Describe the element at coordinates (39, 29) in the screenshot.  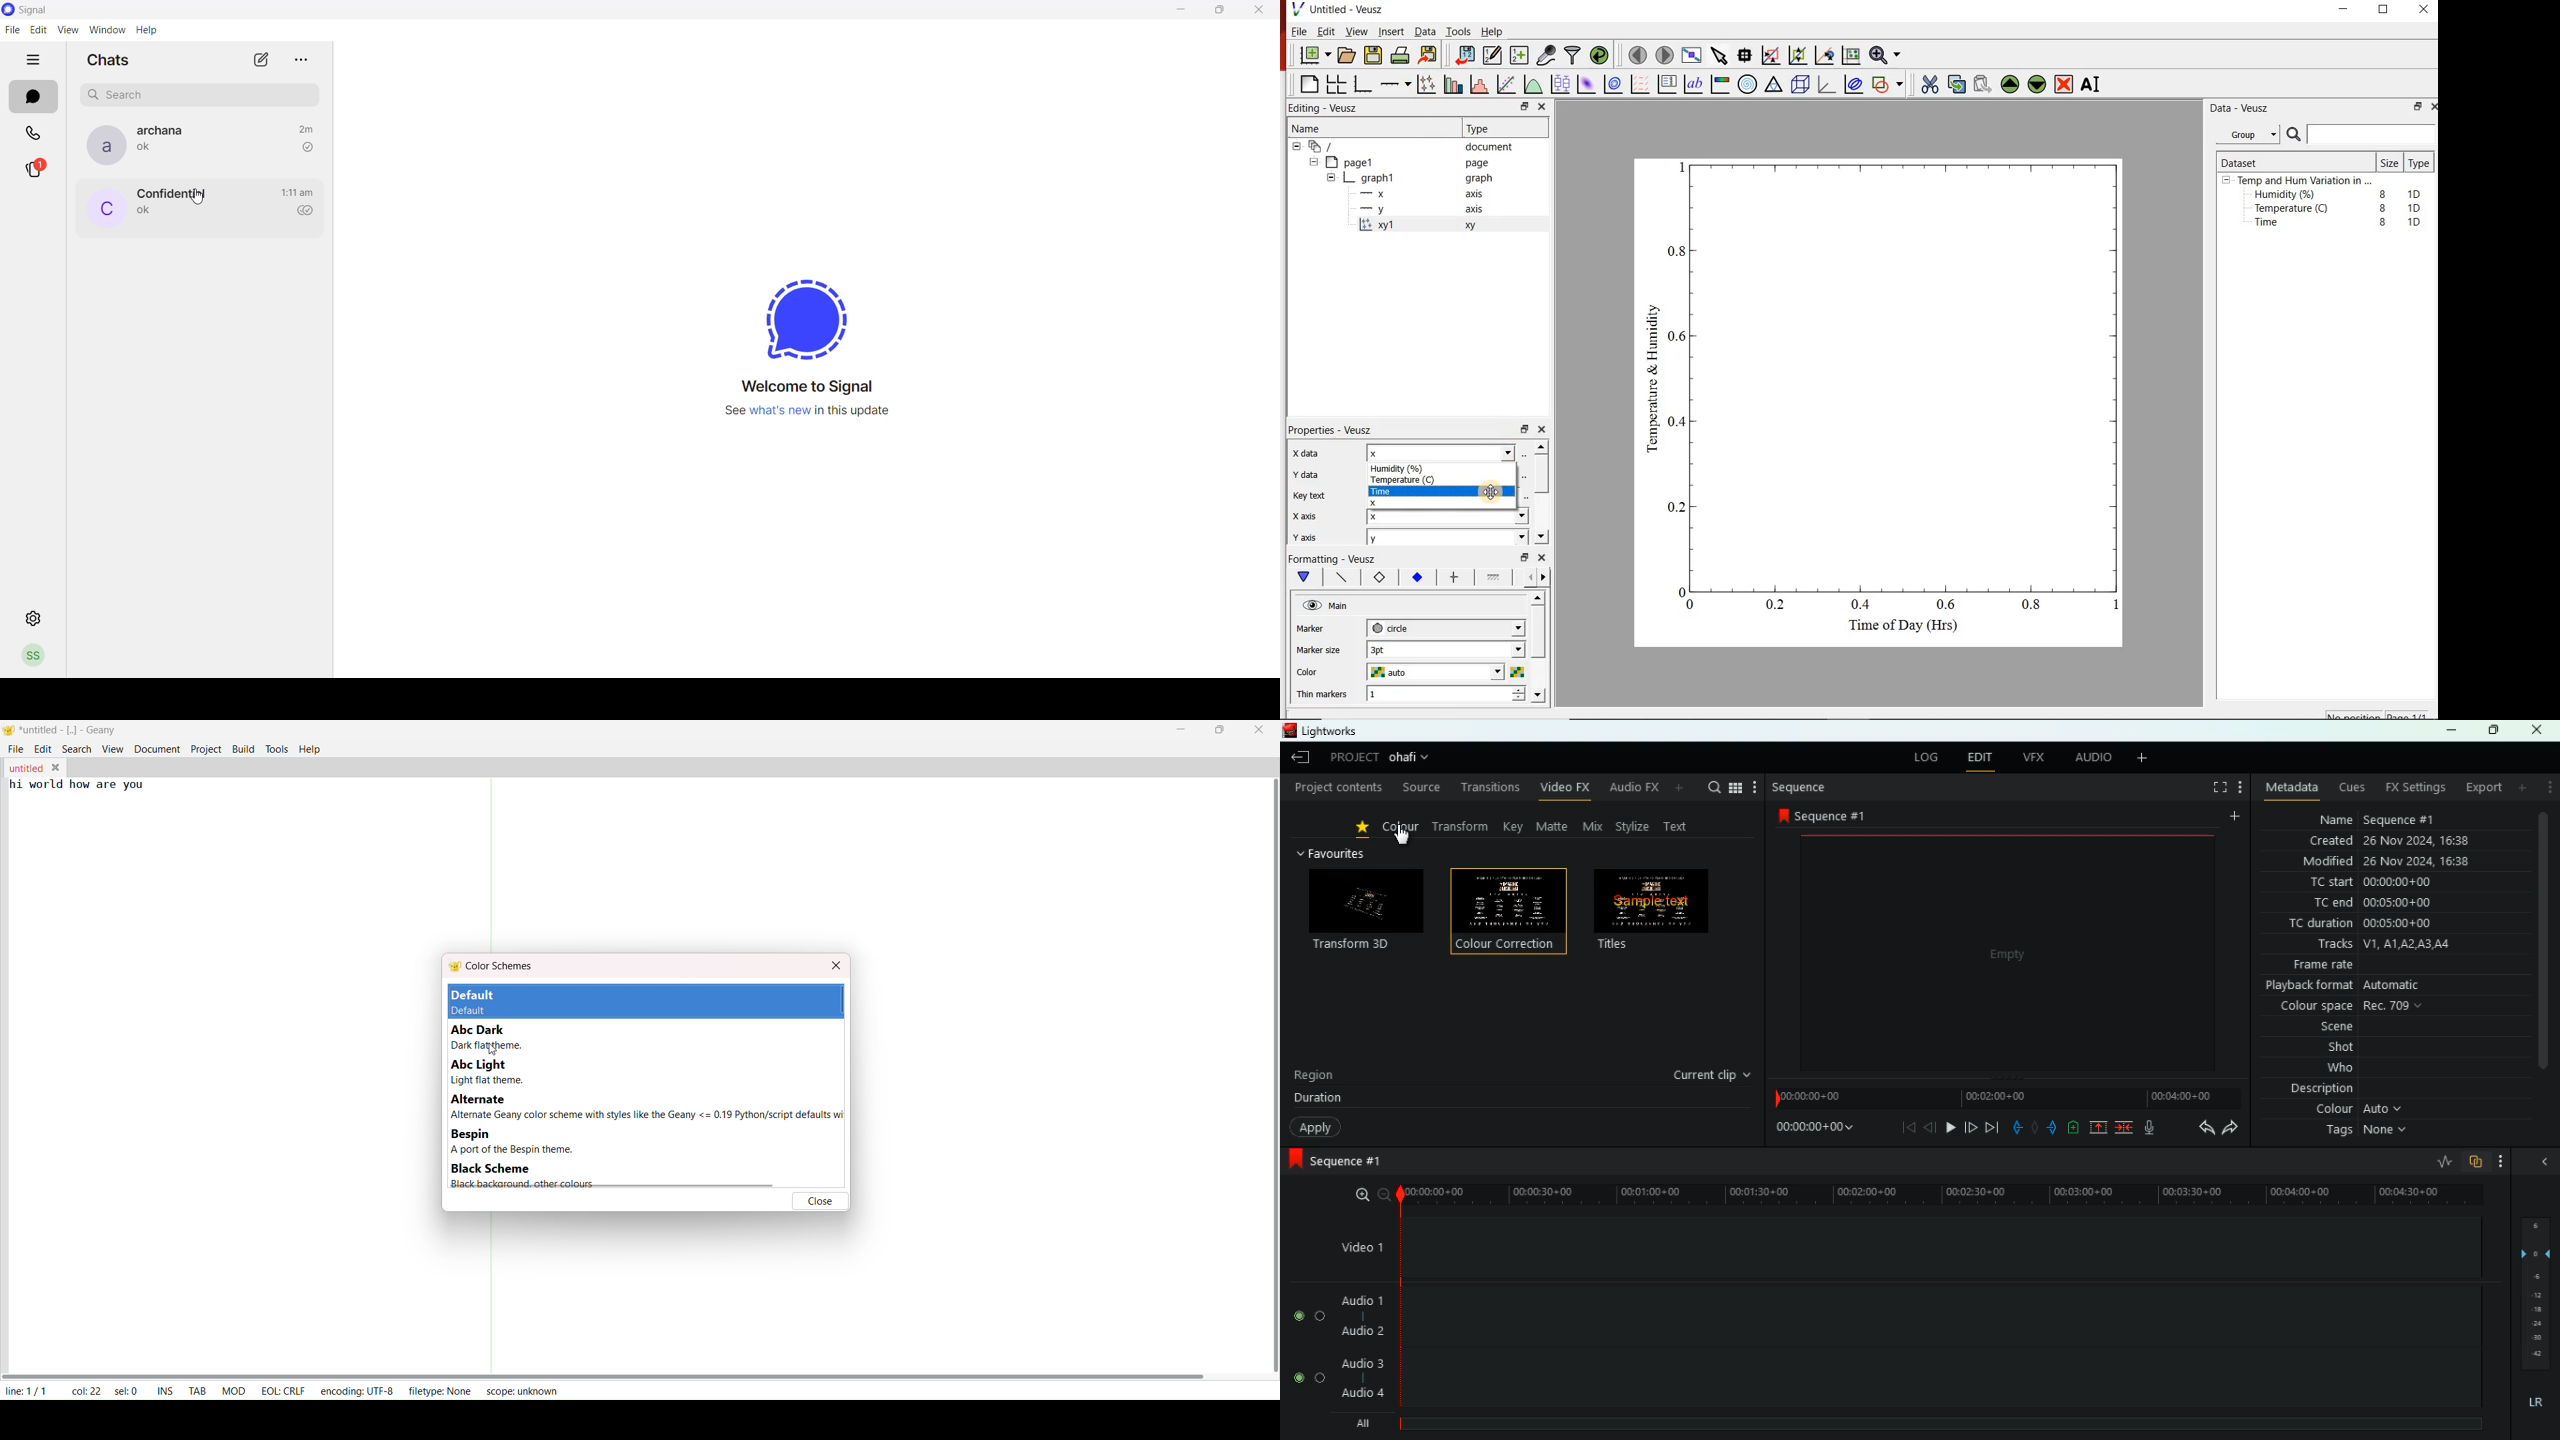
I see `edit` at that location.